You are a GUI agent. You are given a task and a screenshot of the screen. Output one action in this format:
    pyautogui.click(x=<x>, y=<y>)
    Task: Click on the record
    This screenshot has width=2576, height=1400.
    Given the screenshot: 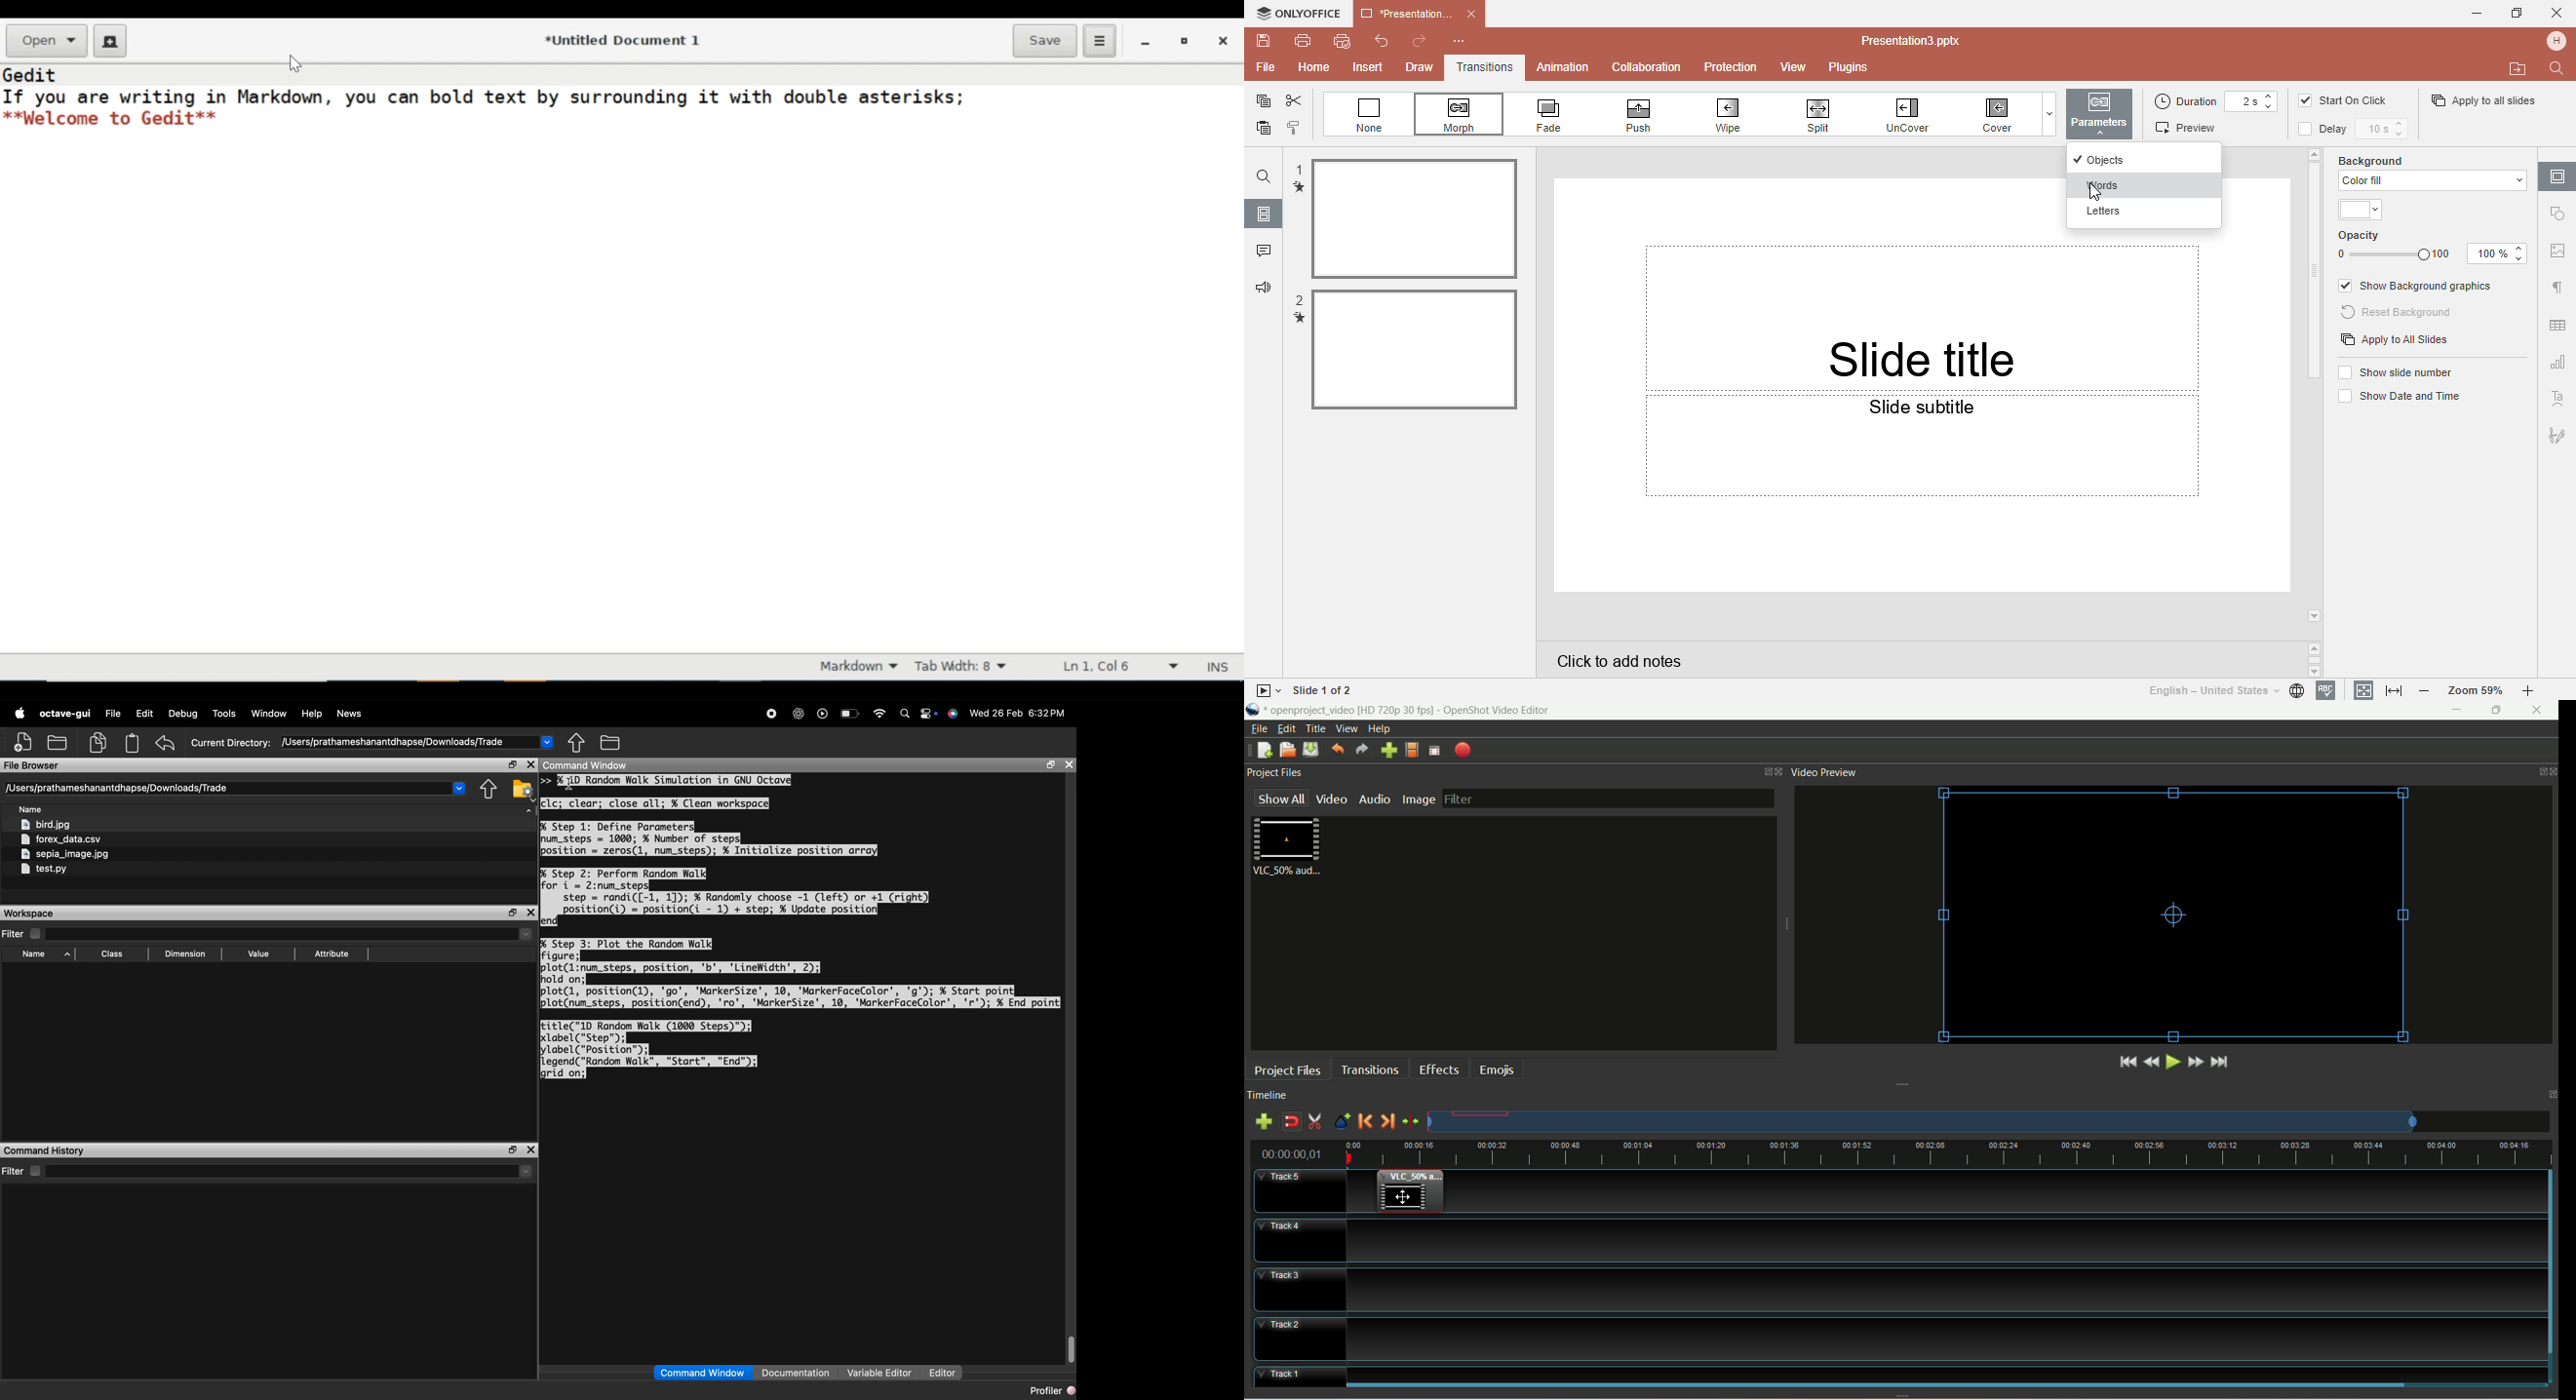 What is the action you would take?
    pyautogui.click(x=771, y=712)
    